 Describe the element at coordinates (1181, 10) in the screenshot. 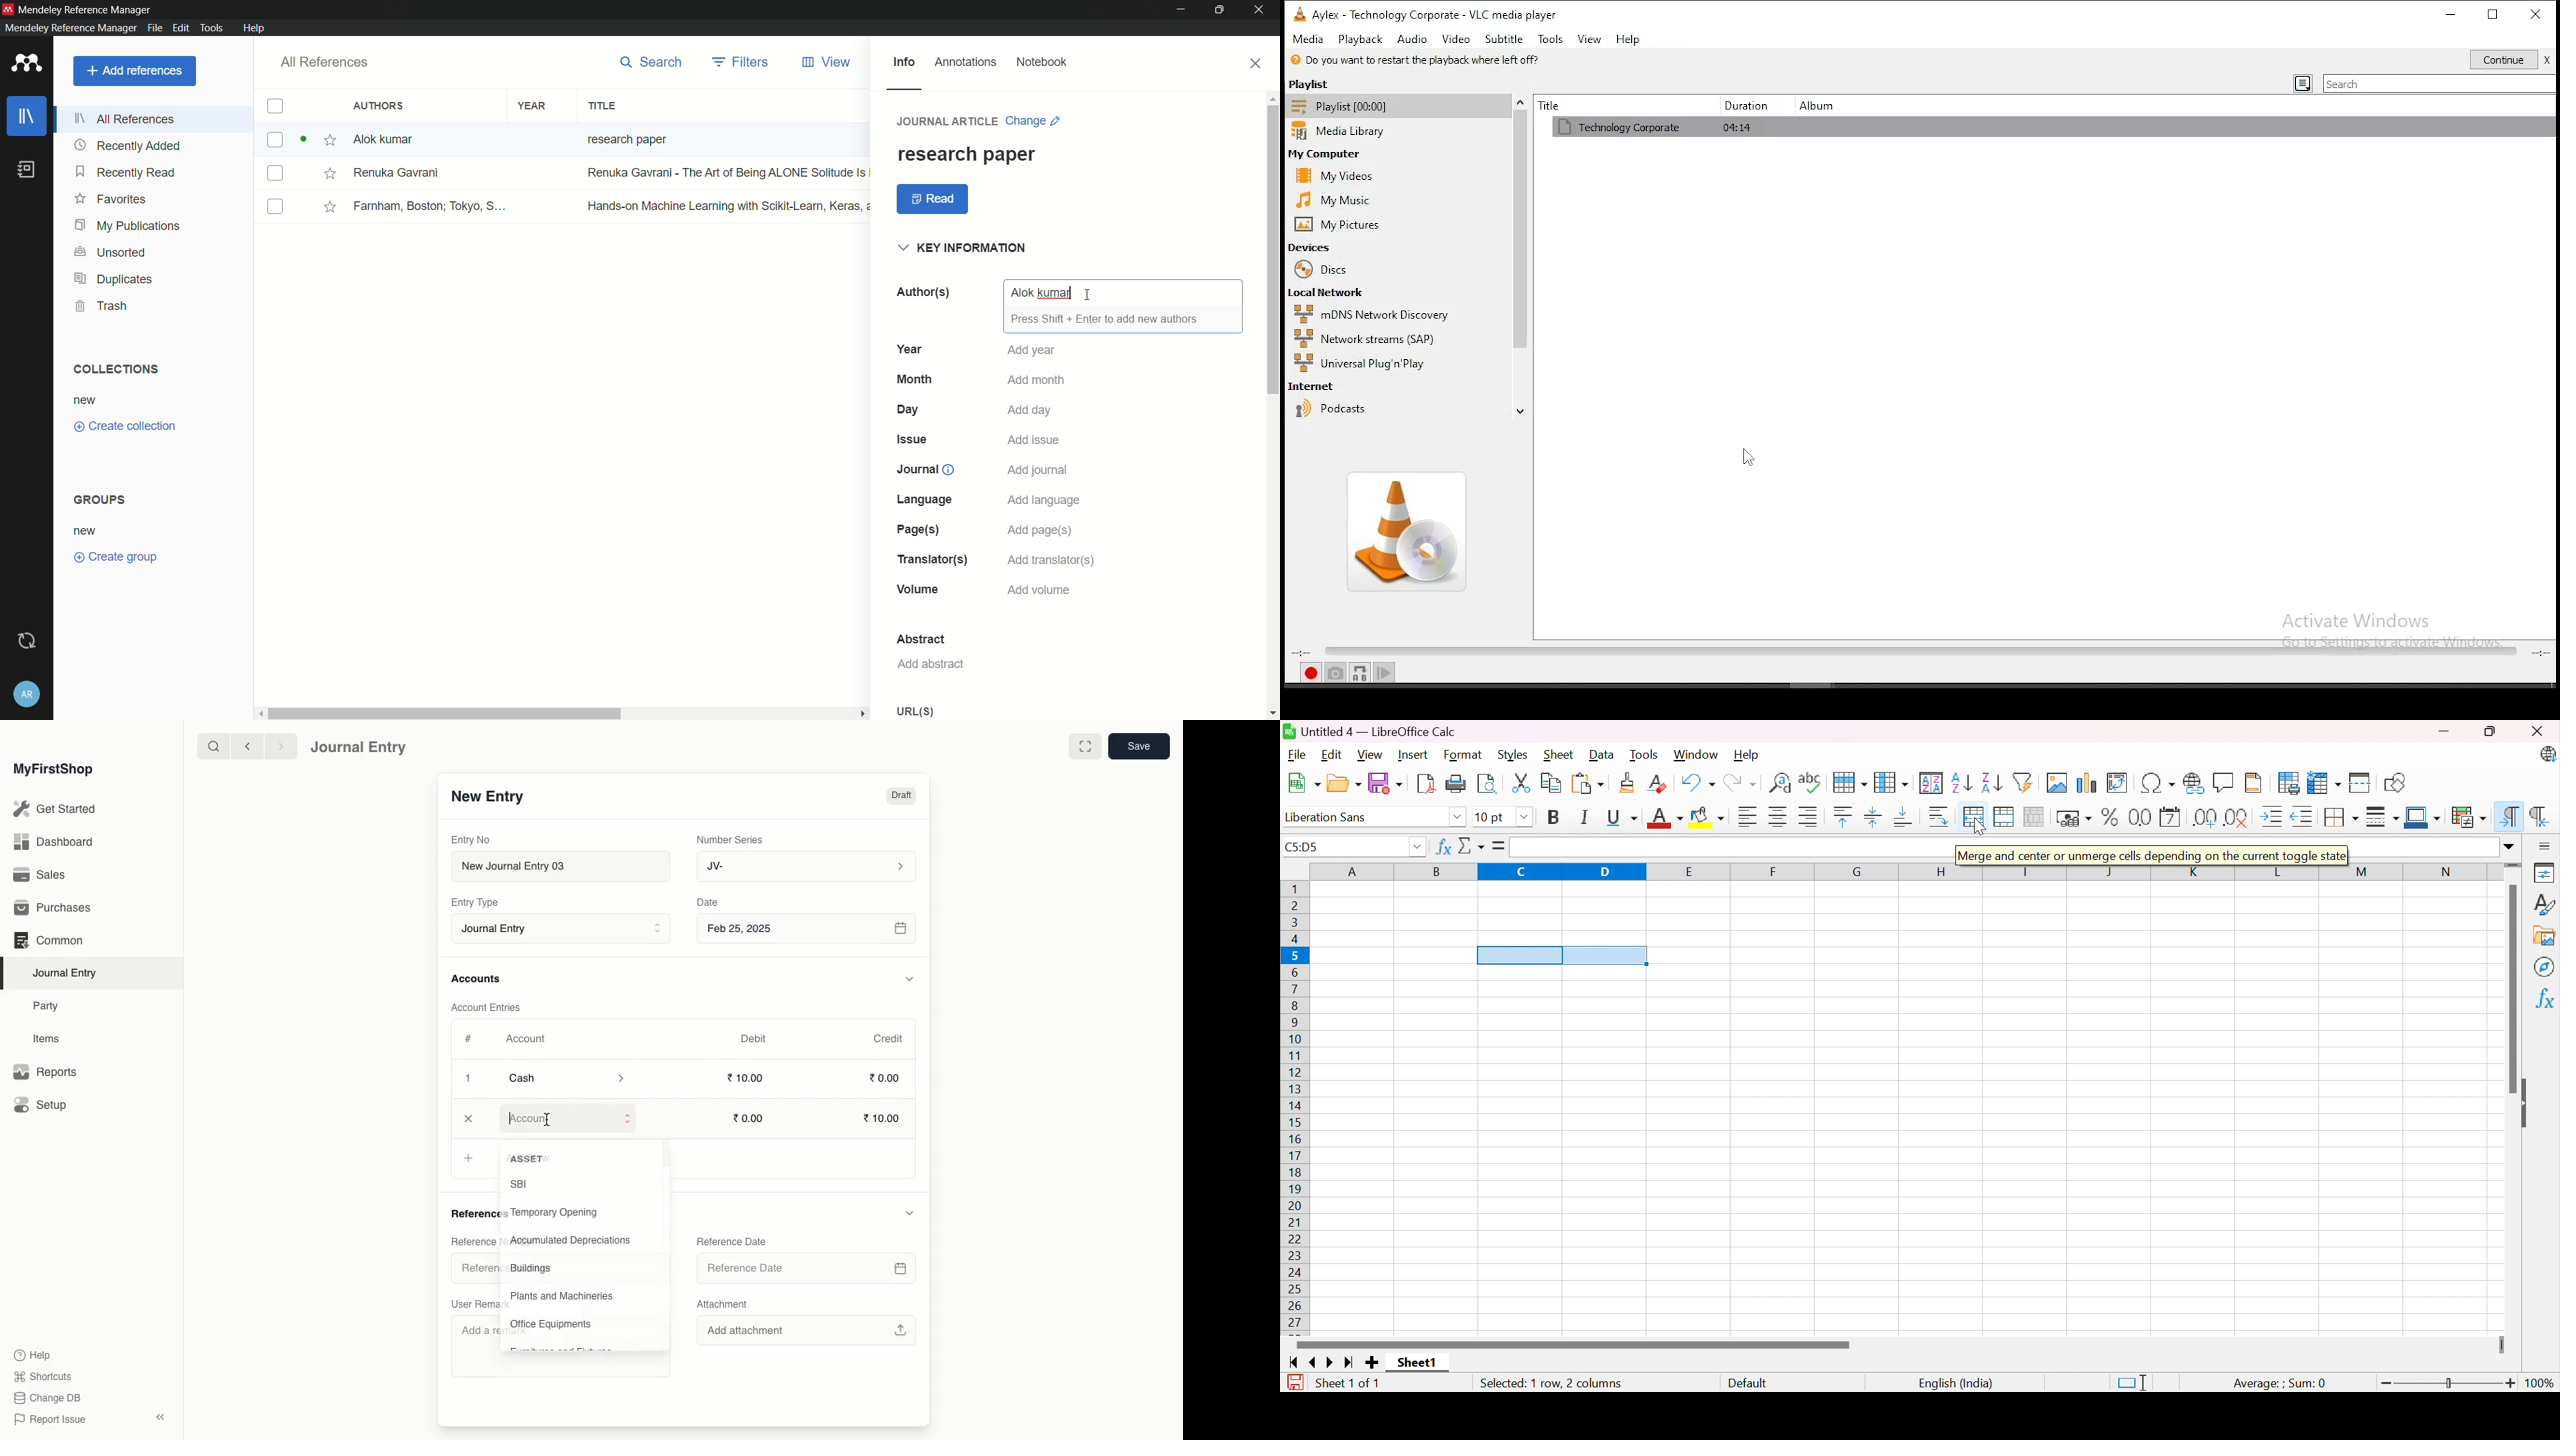

I see `minimize` at that location.